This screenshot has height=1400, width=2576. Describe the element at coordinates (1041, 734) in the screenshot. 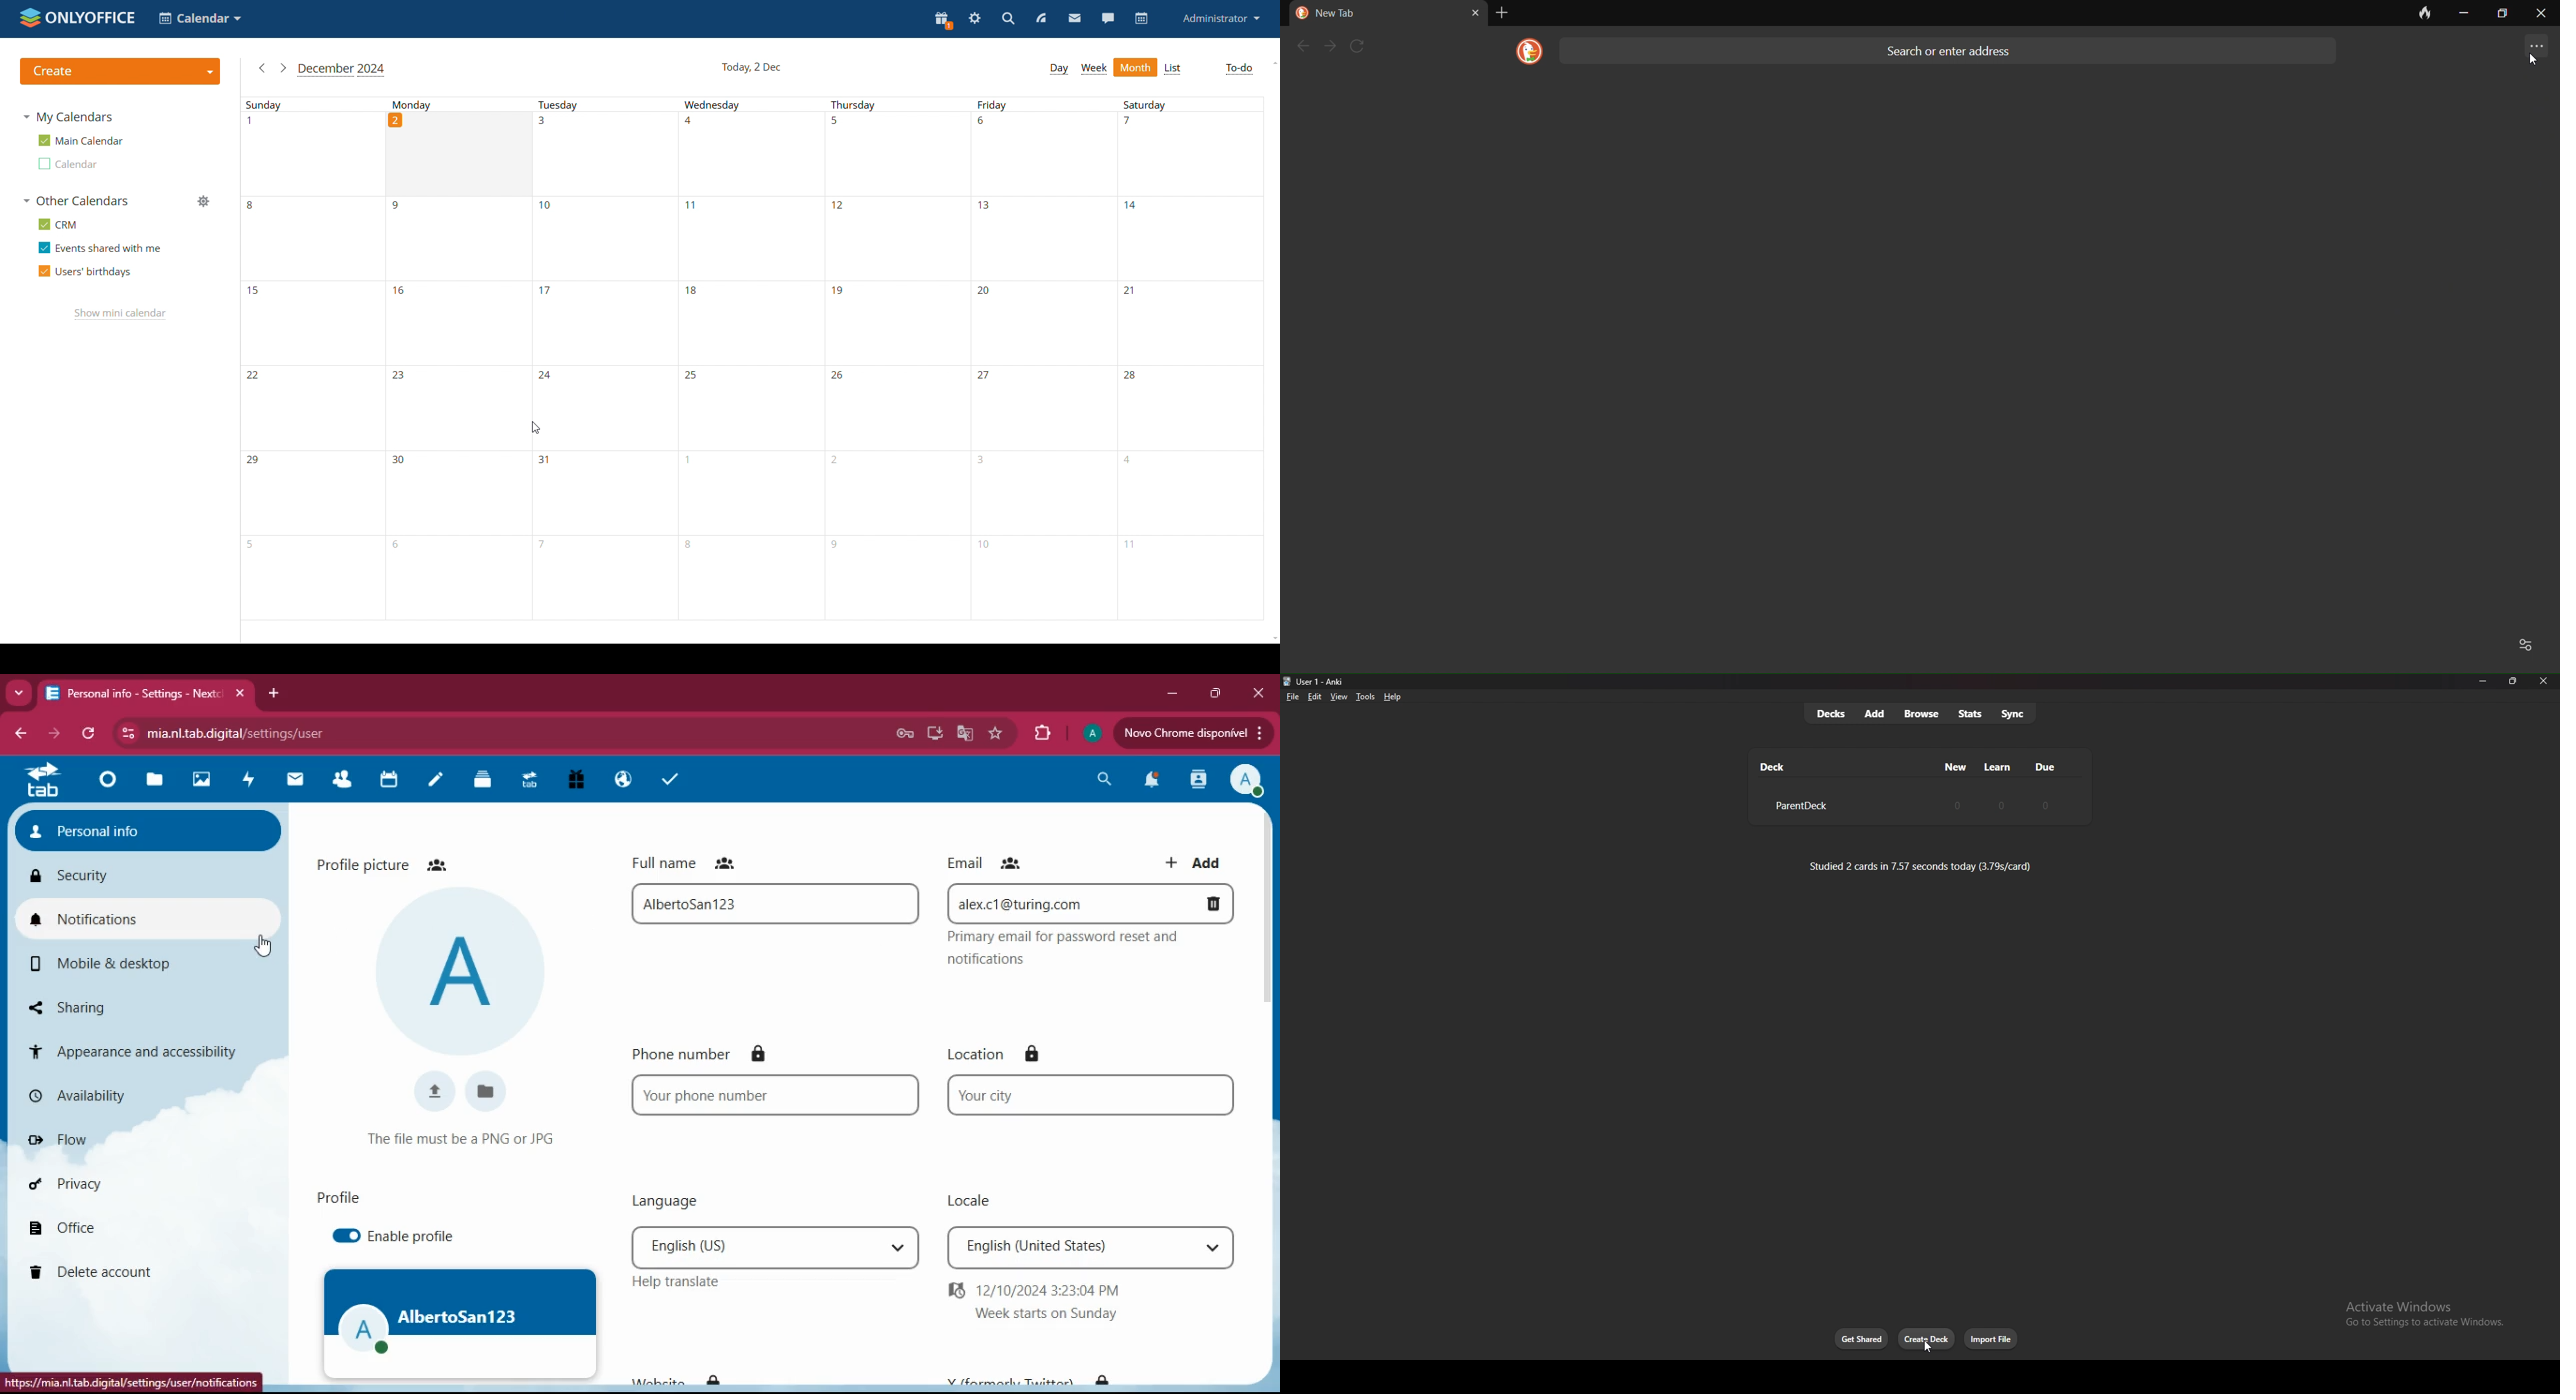

I see `extensions` at that location.